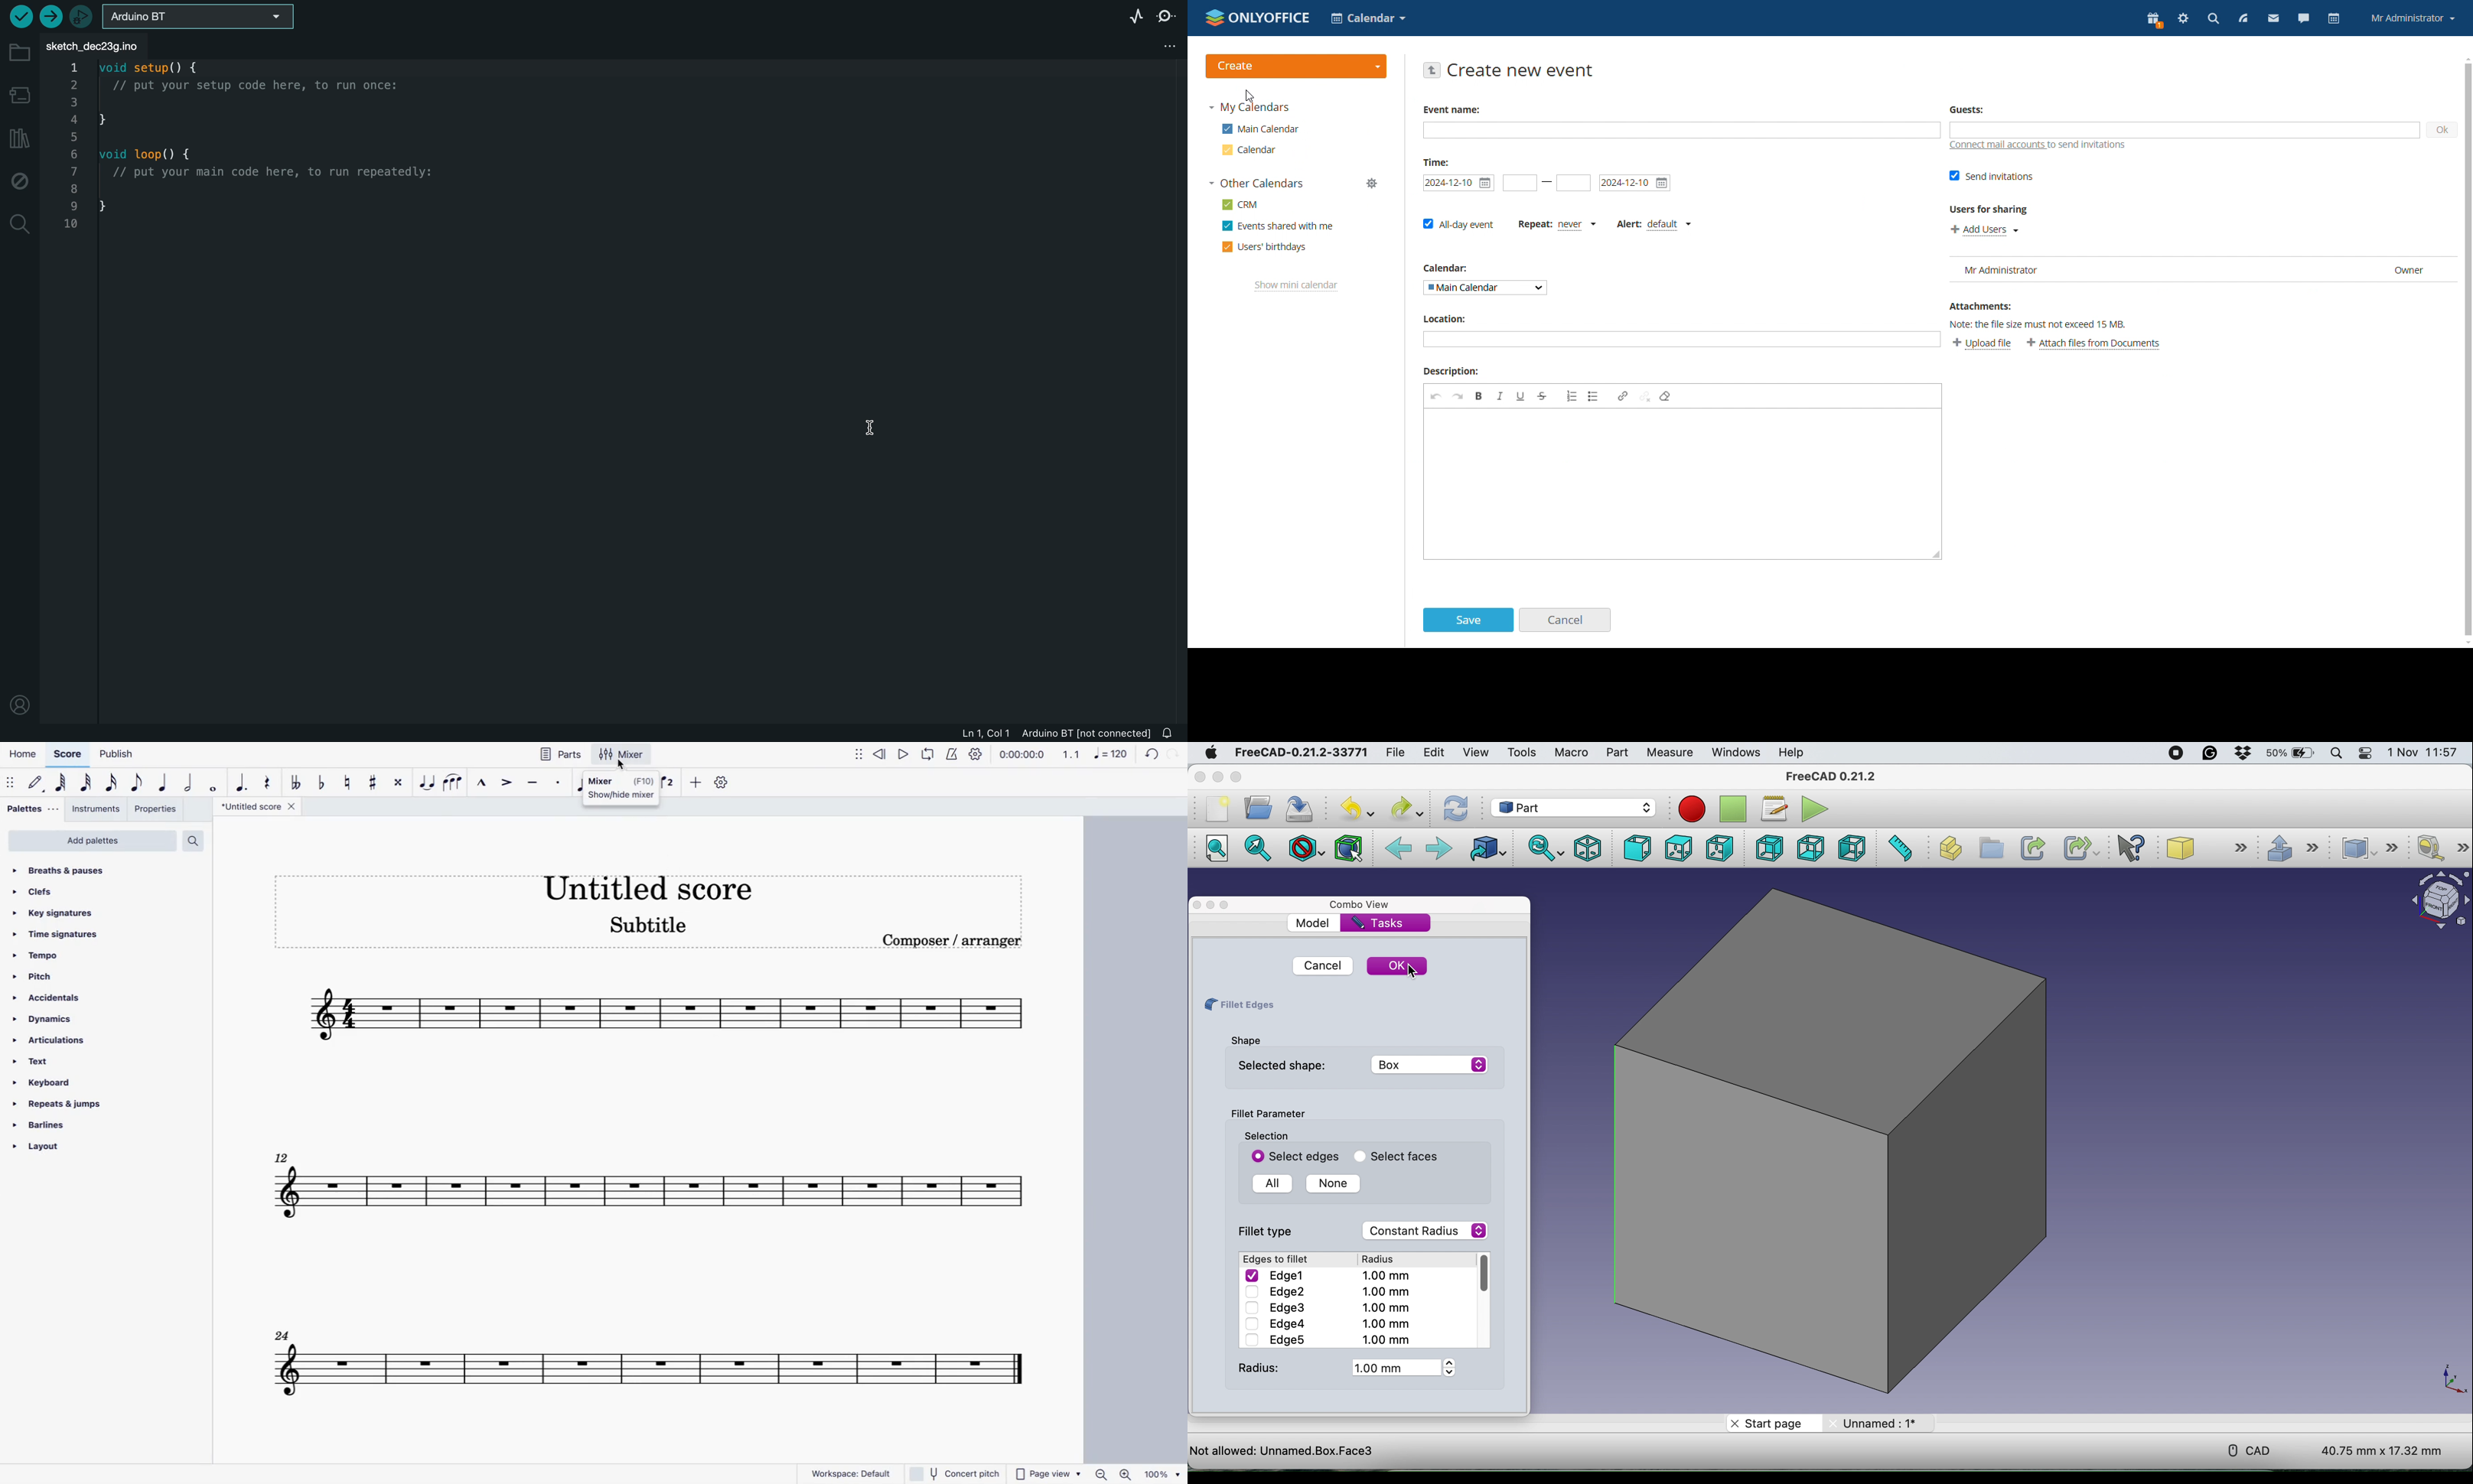  I want to click on undo, so click(1357, 808).